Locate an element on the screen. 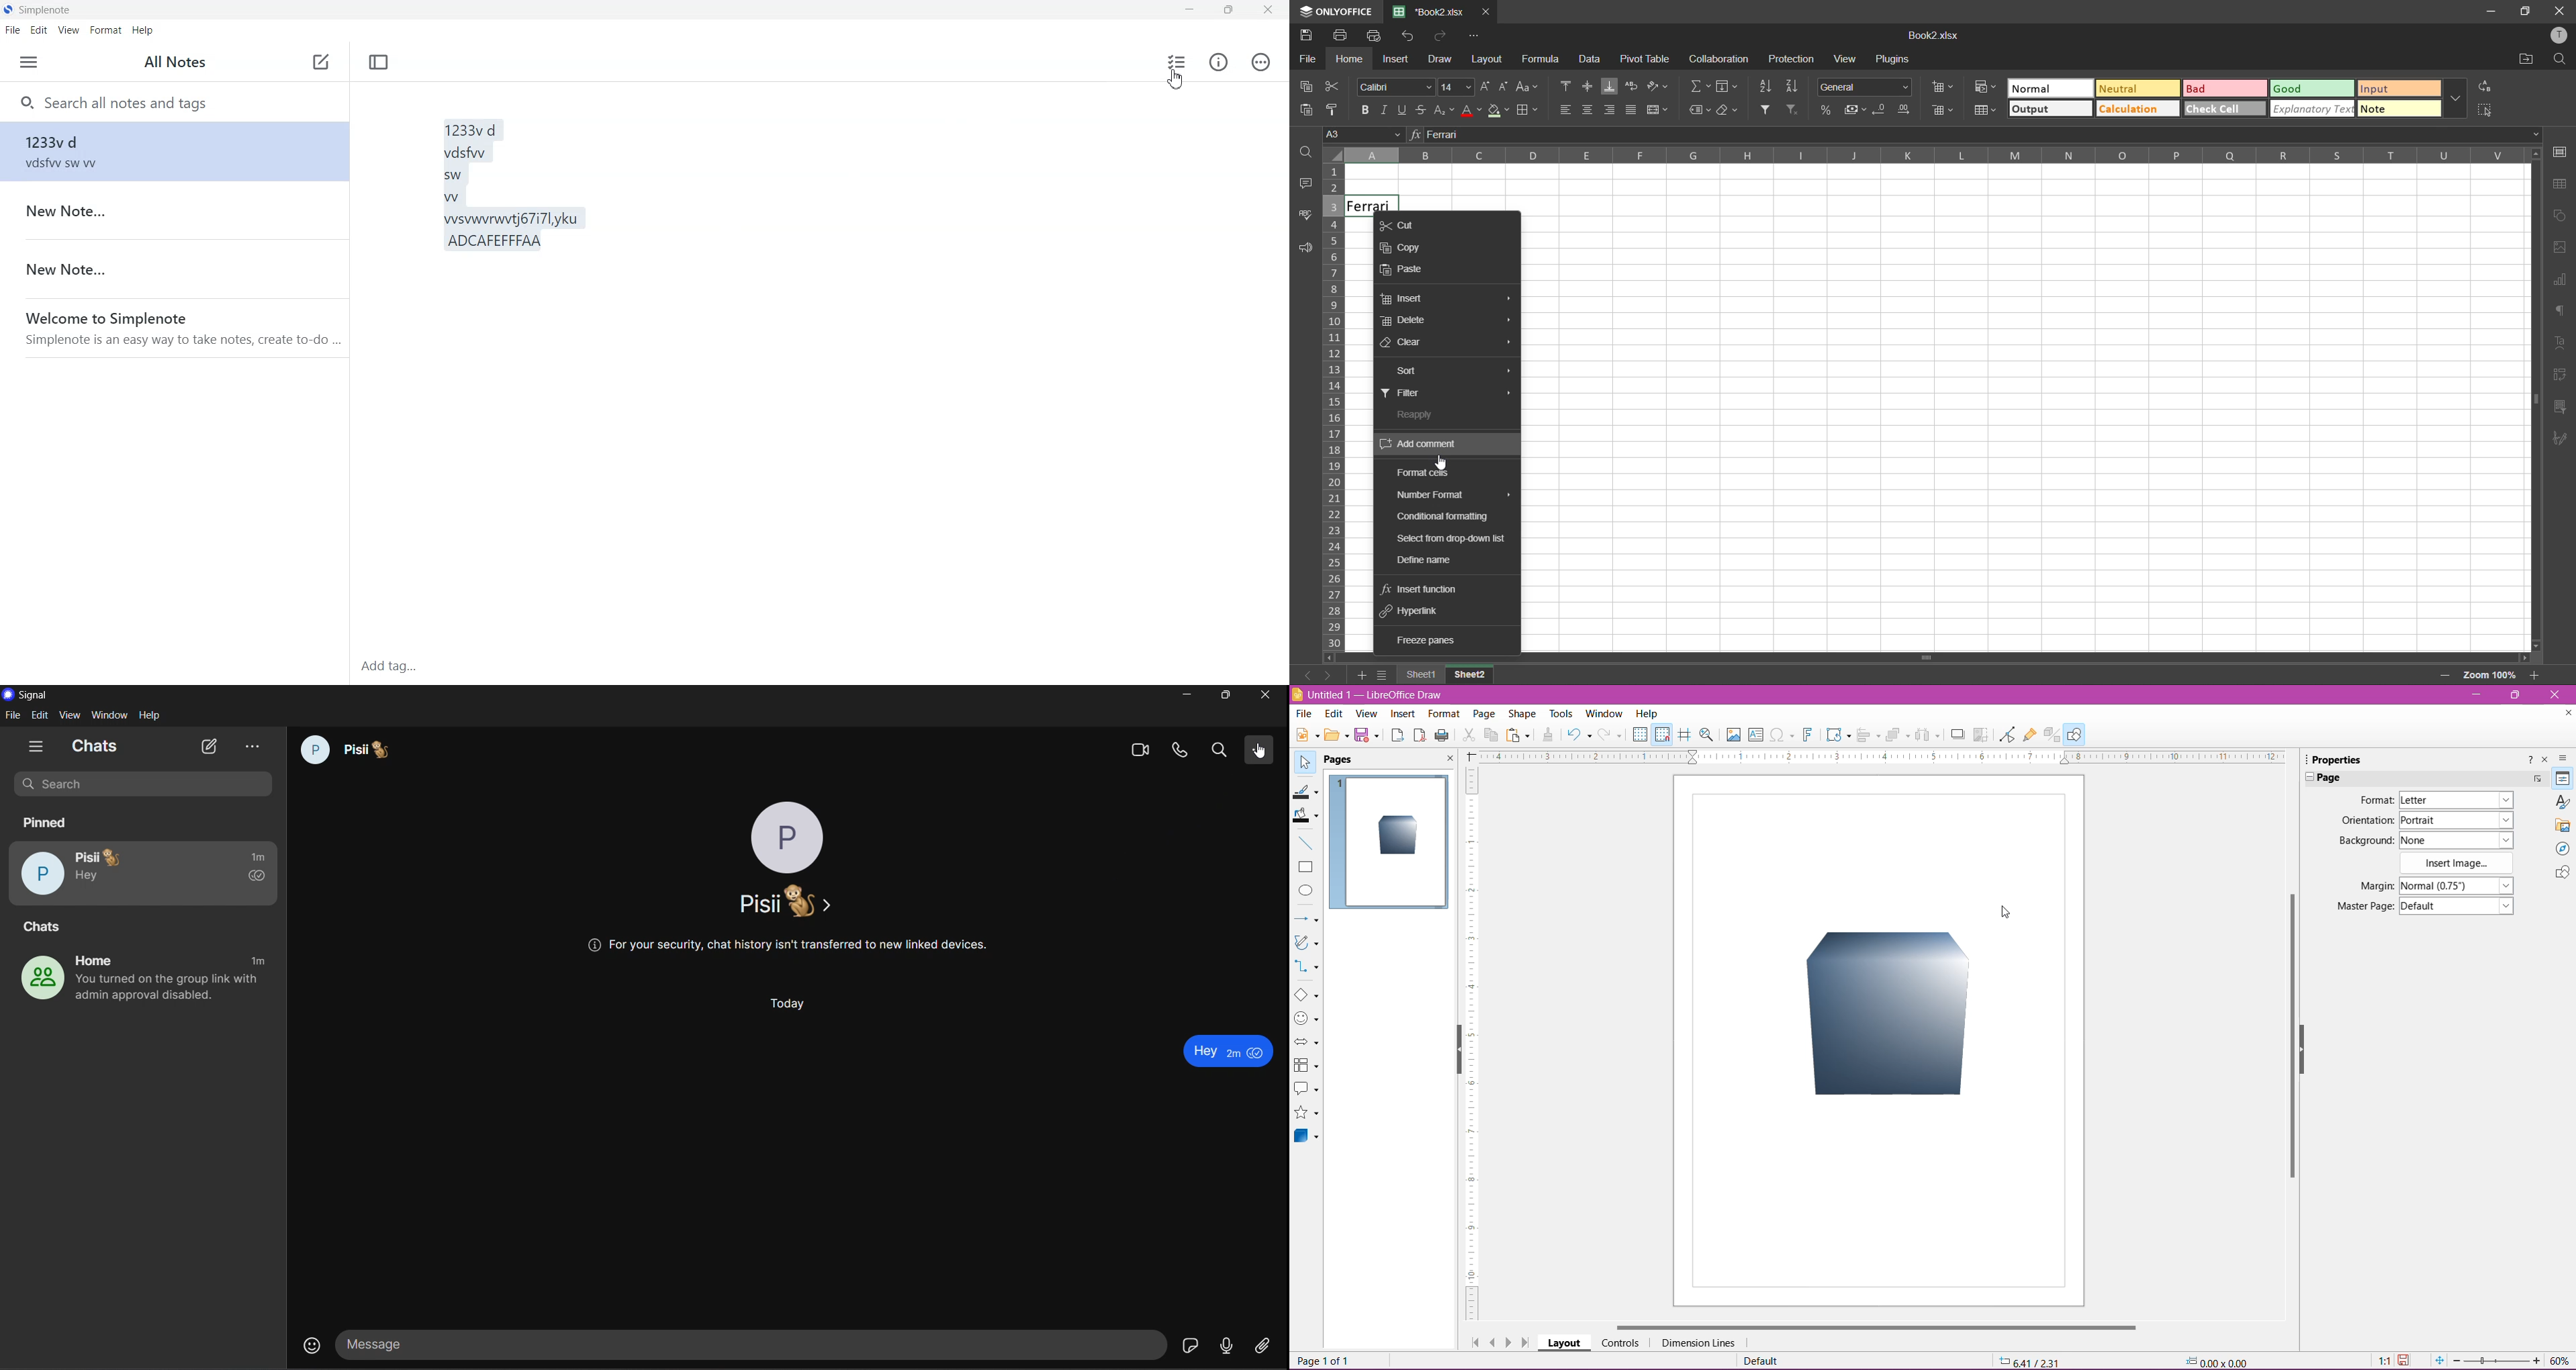 The image size is (2576, 1372). Horizontal Scroll Bar is located at coordinates (1874, 1327).